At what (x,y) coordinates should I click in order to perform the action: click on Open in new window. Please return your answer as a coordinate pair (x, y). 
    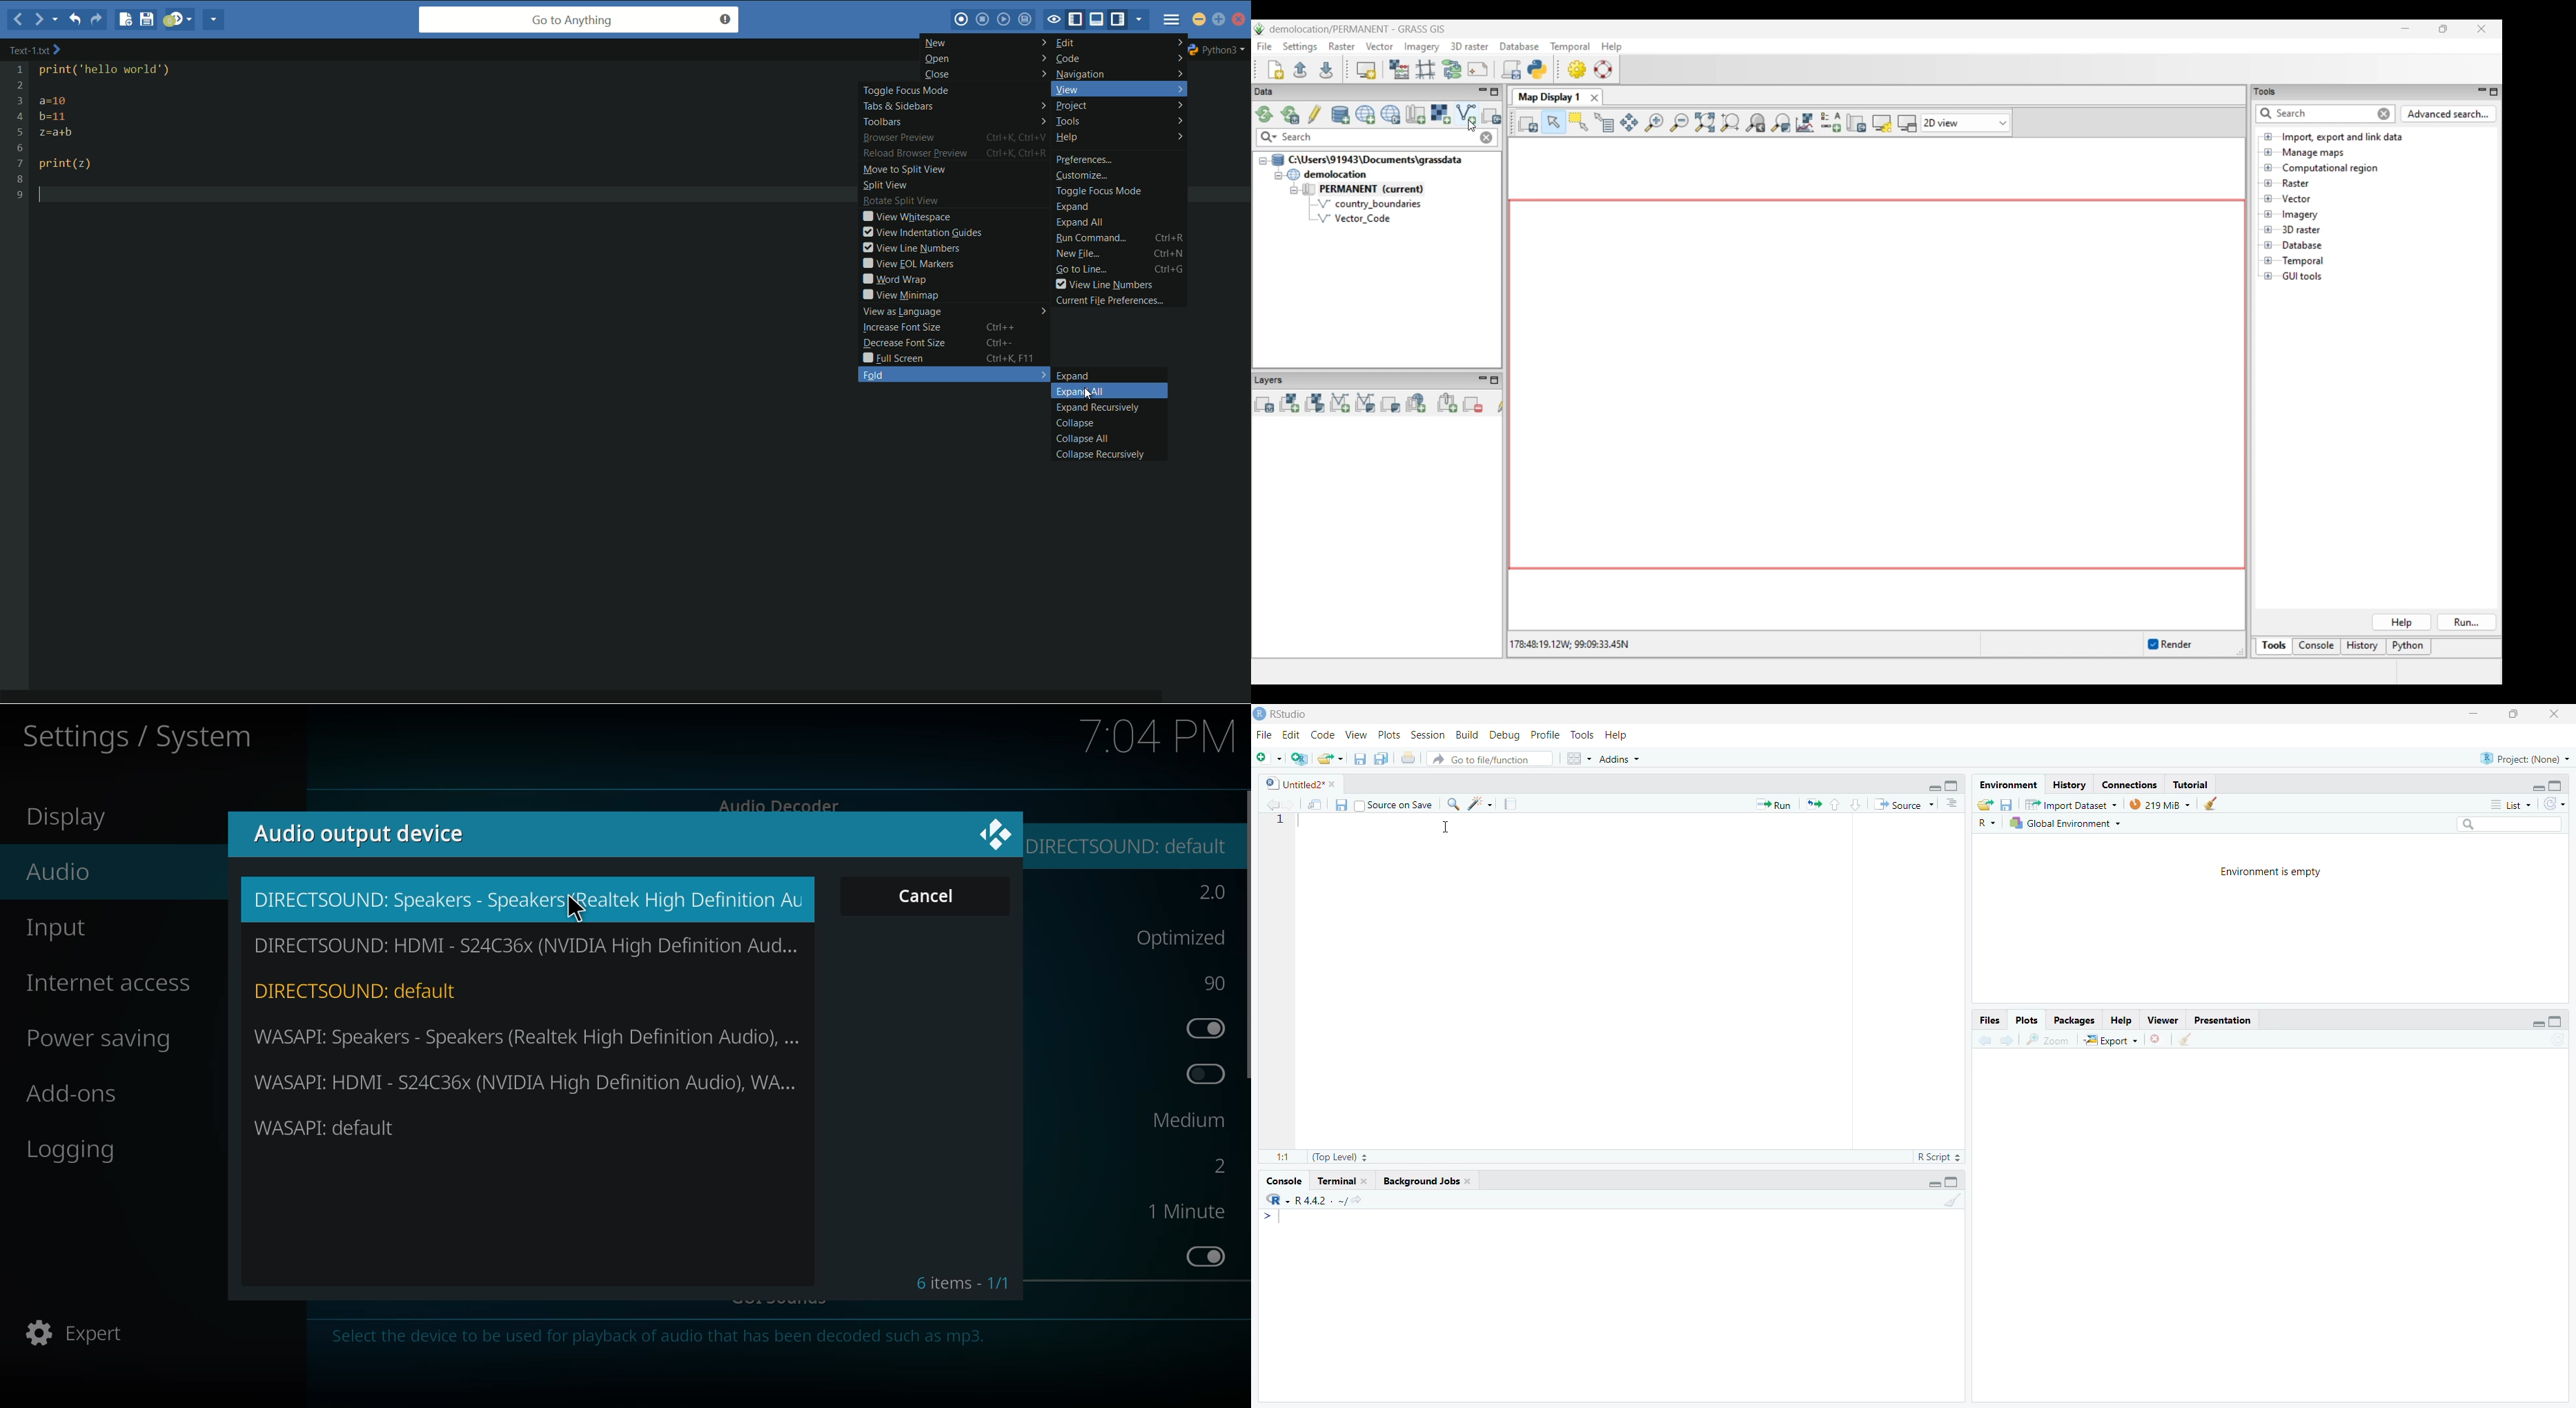
    Looking at the image, I should click on (1316, 803).